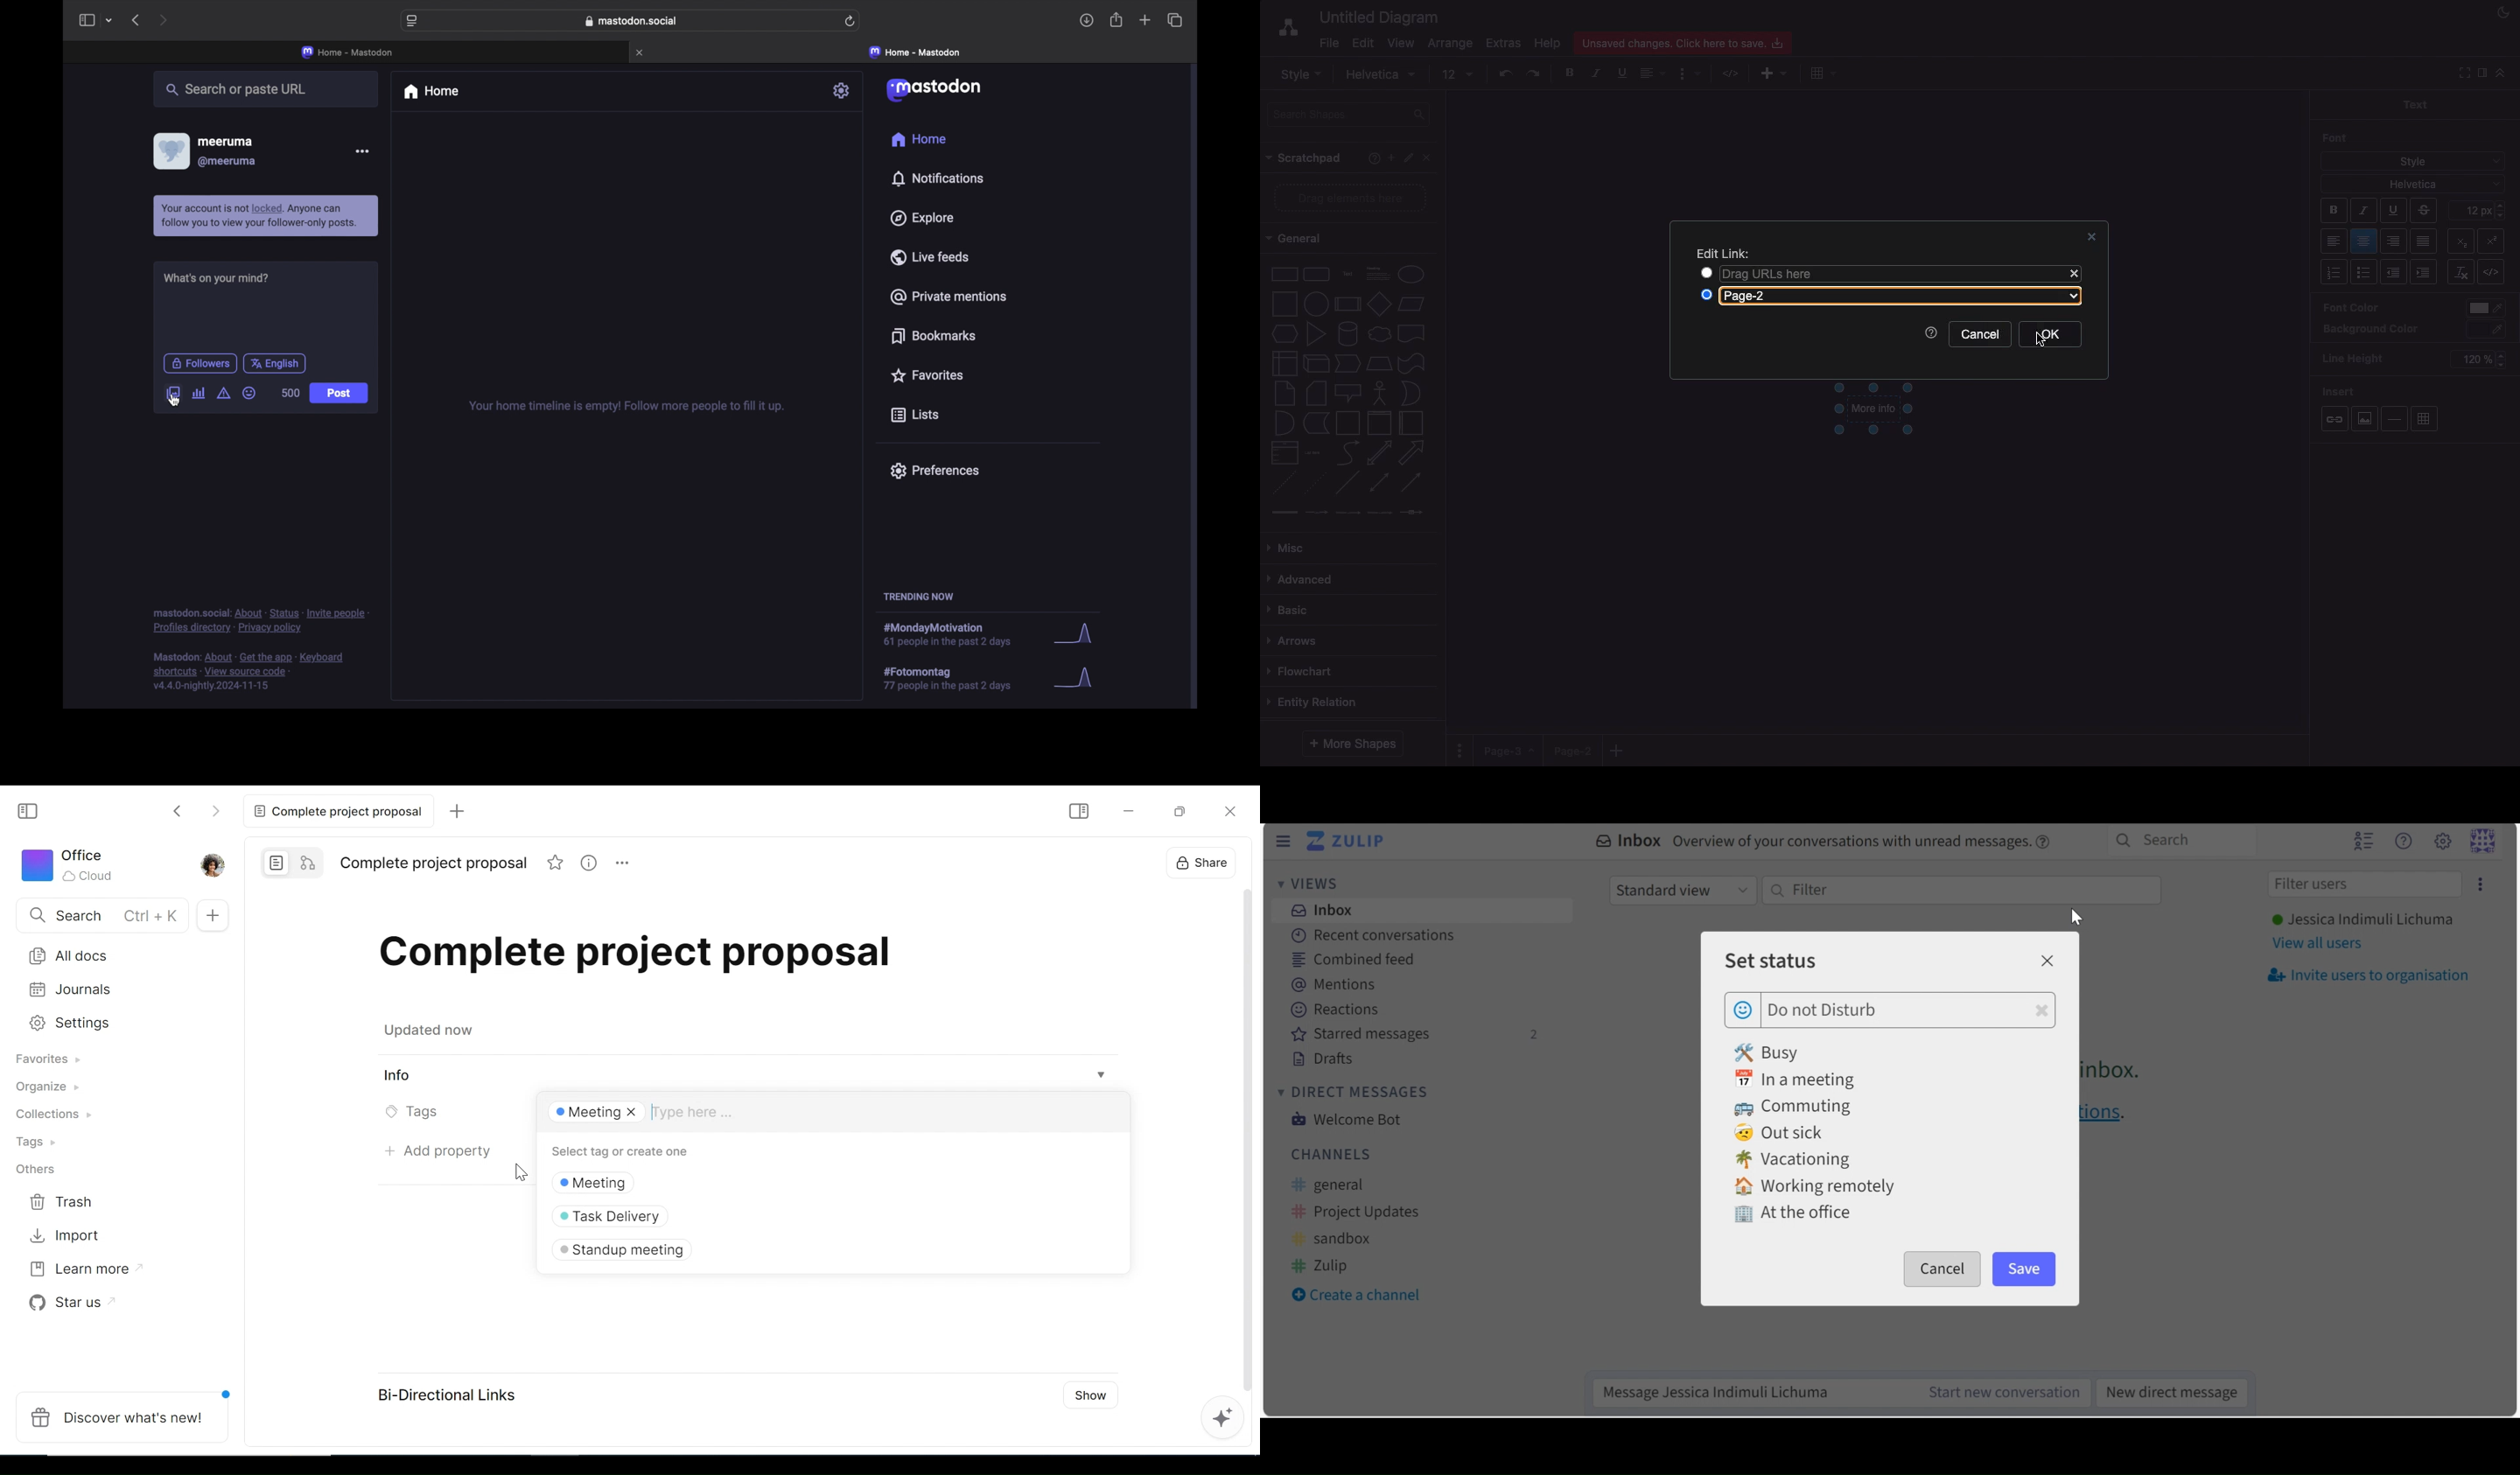 The width and height of the screenshot is (2520, 1484). Describe the element at coordinates (1076, 812) in the screenshot. I see `Show/Hide Sidebar` at that location.